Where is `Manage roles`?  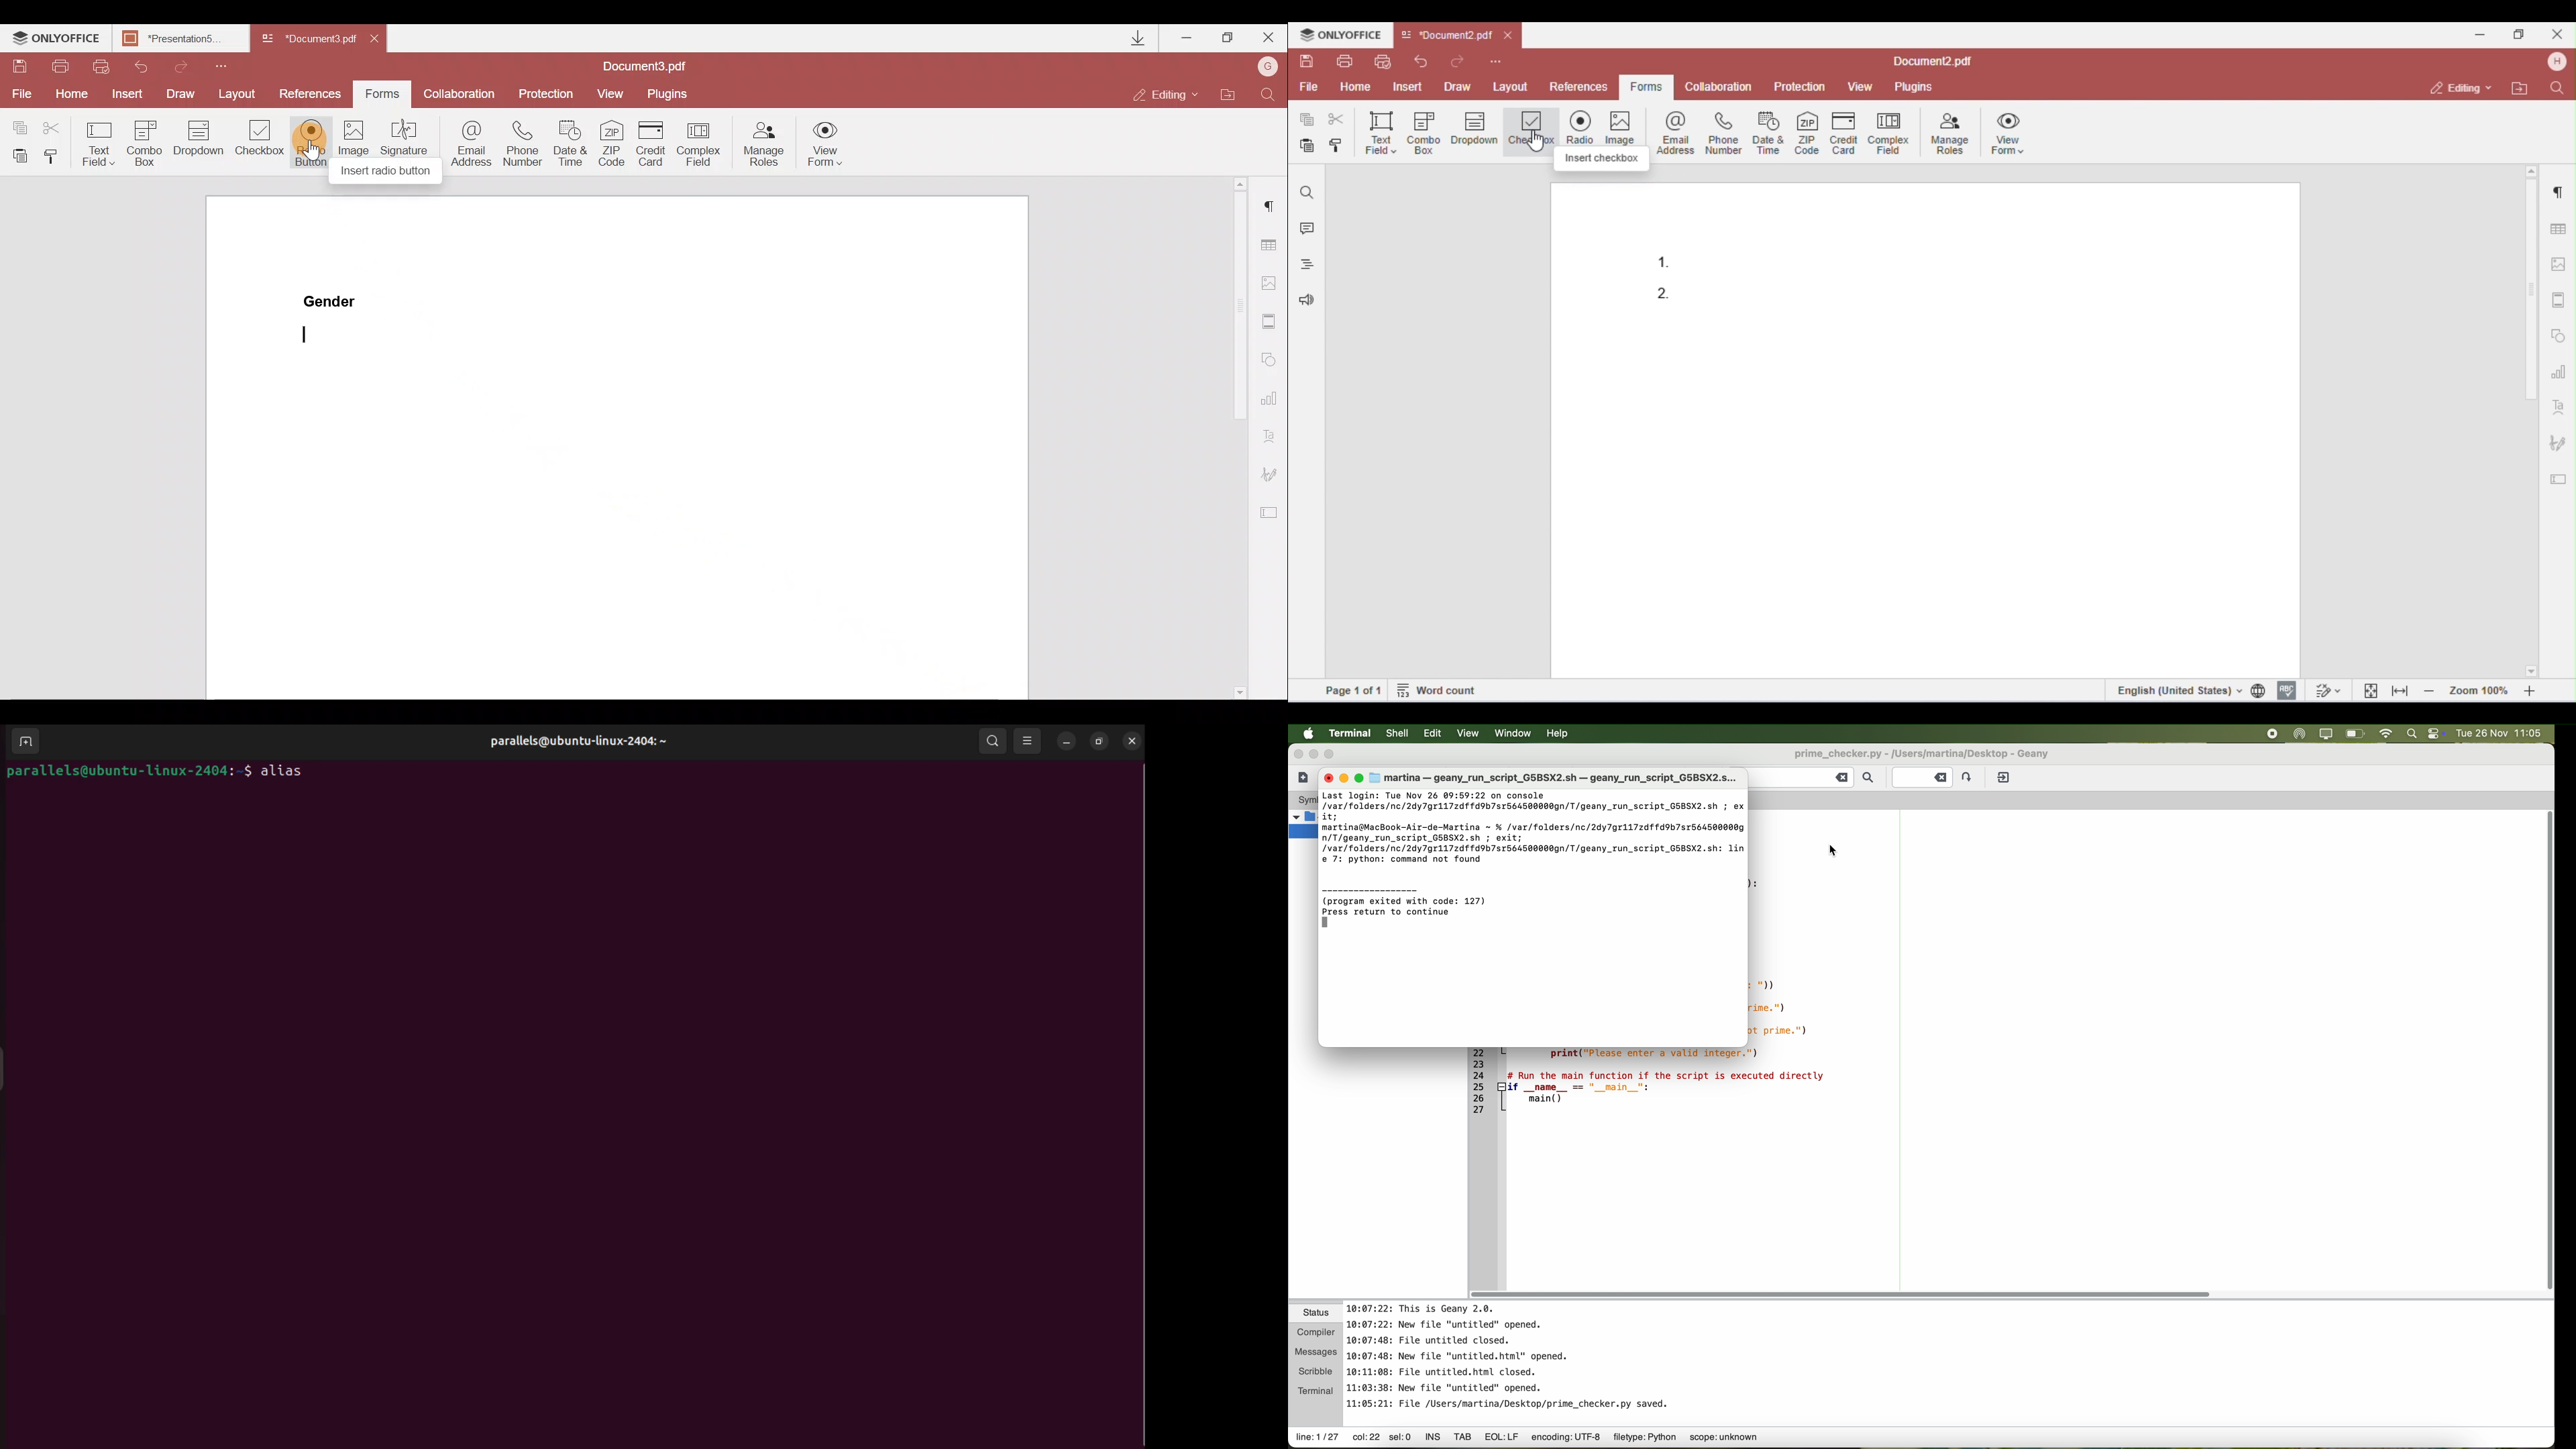 Manage roles is located at coordinates (760, 144).